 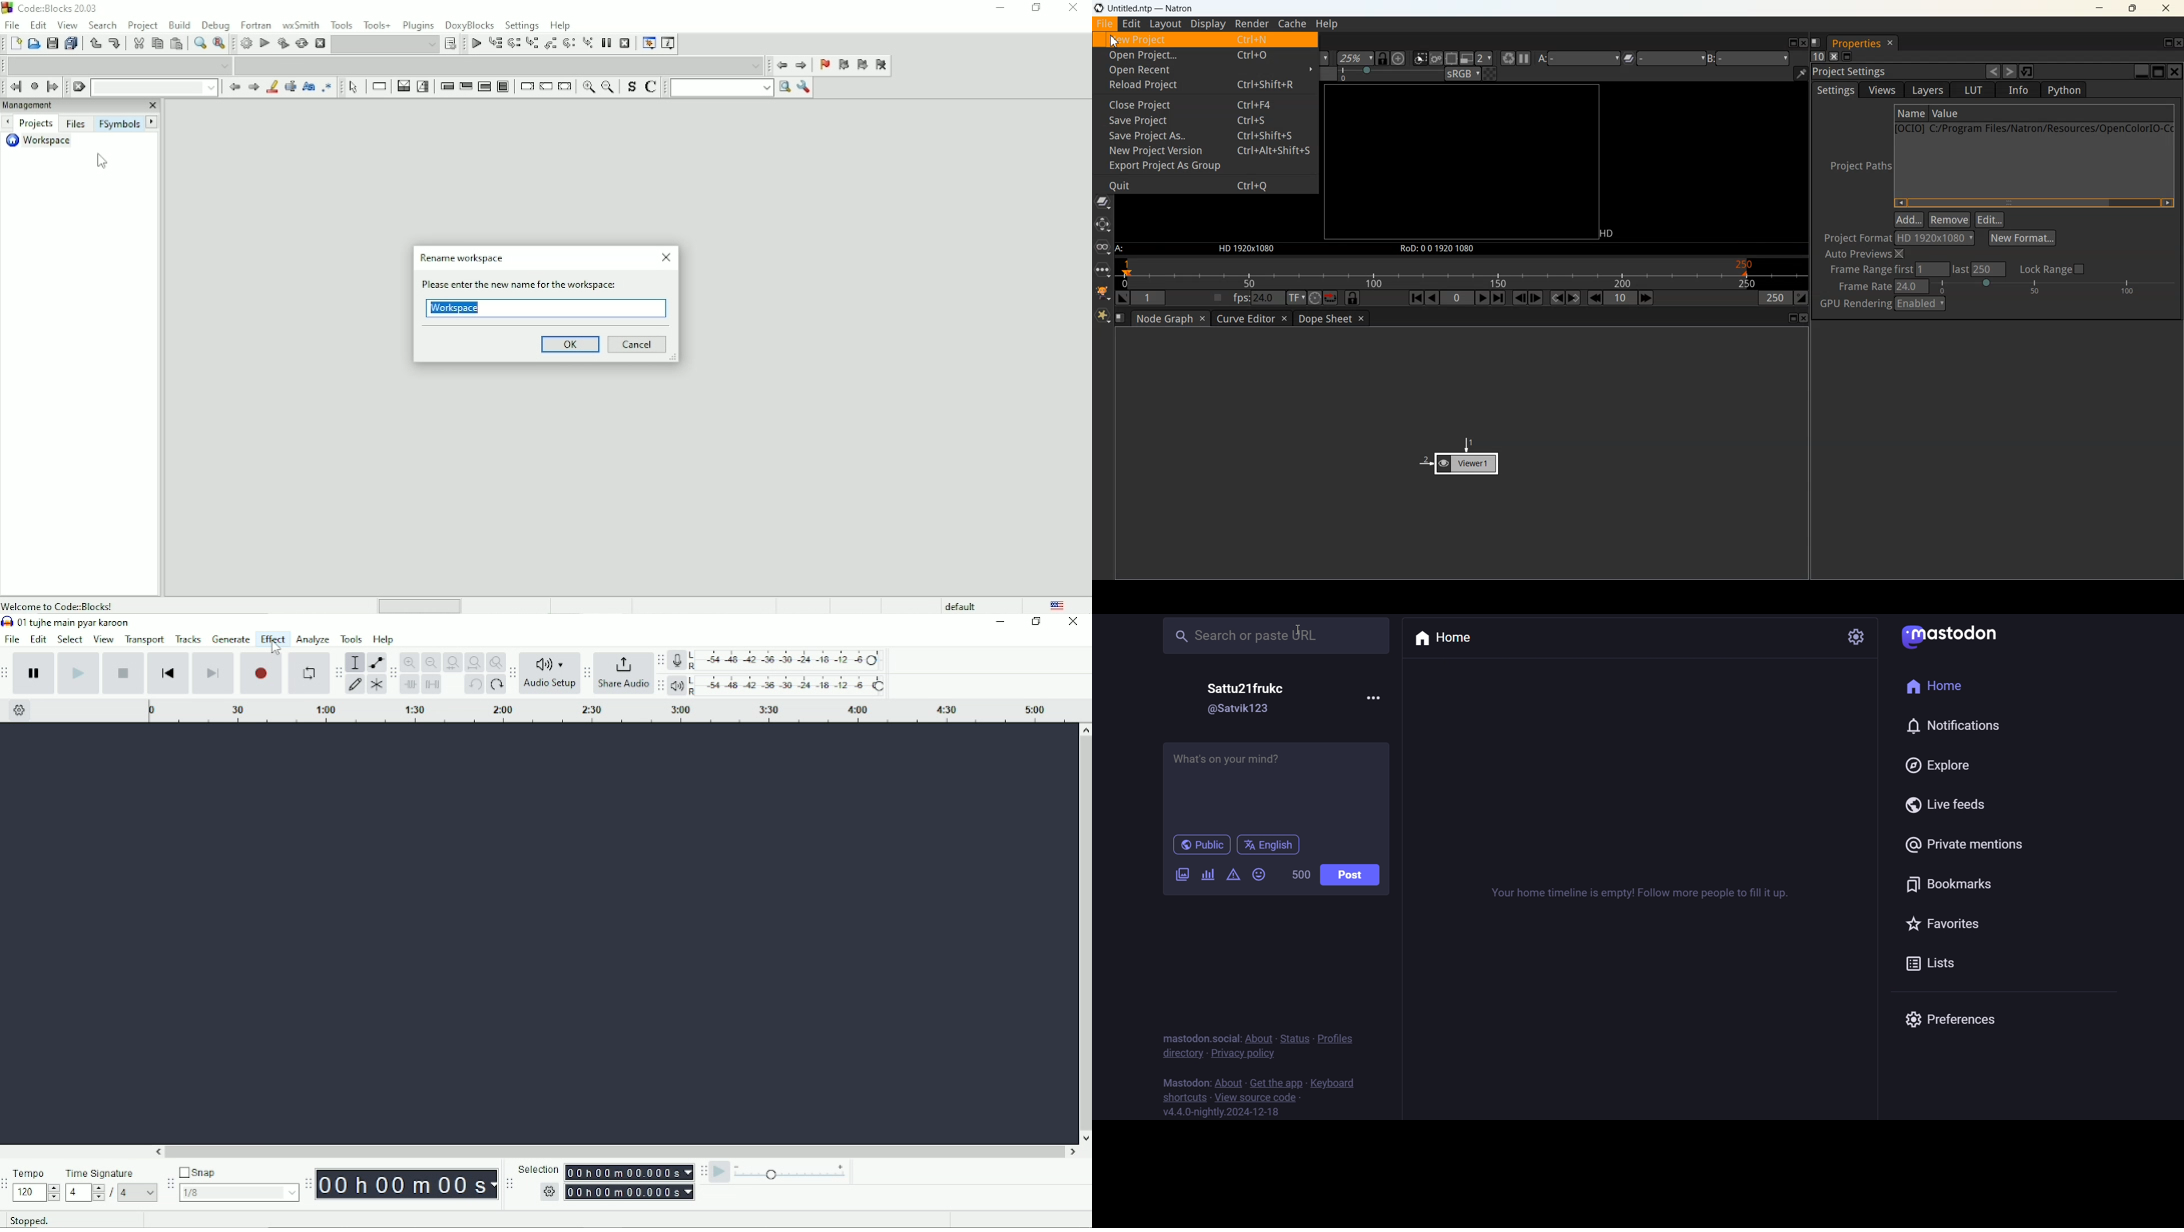 What do you see at coordinates (375, 687) in the screenshot?
I see `Multi-tool` at bounding box center [375, 687].